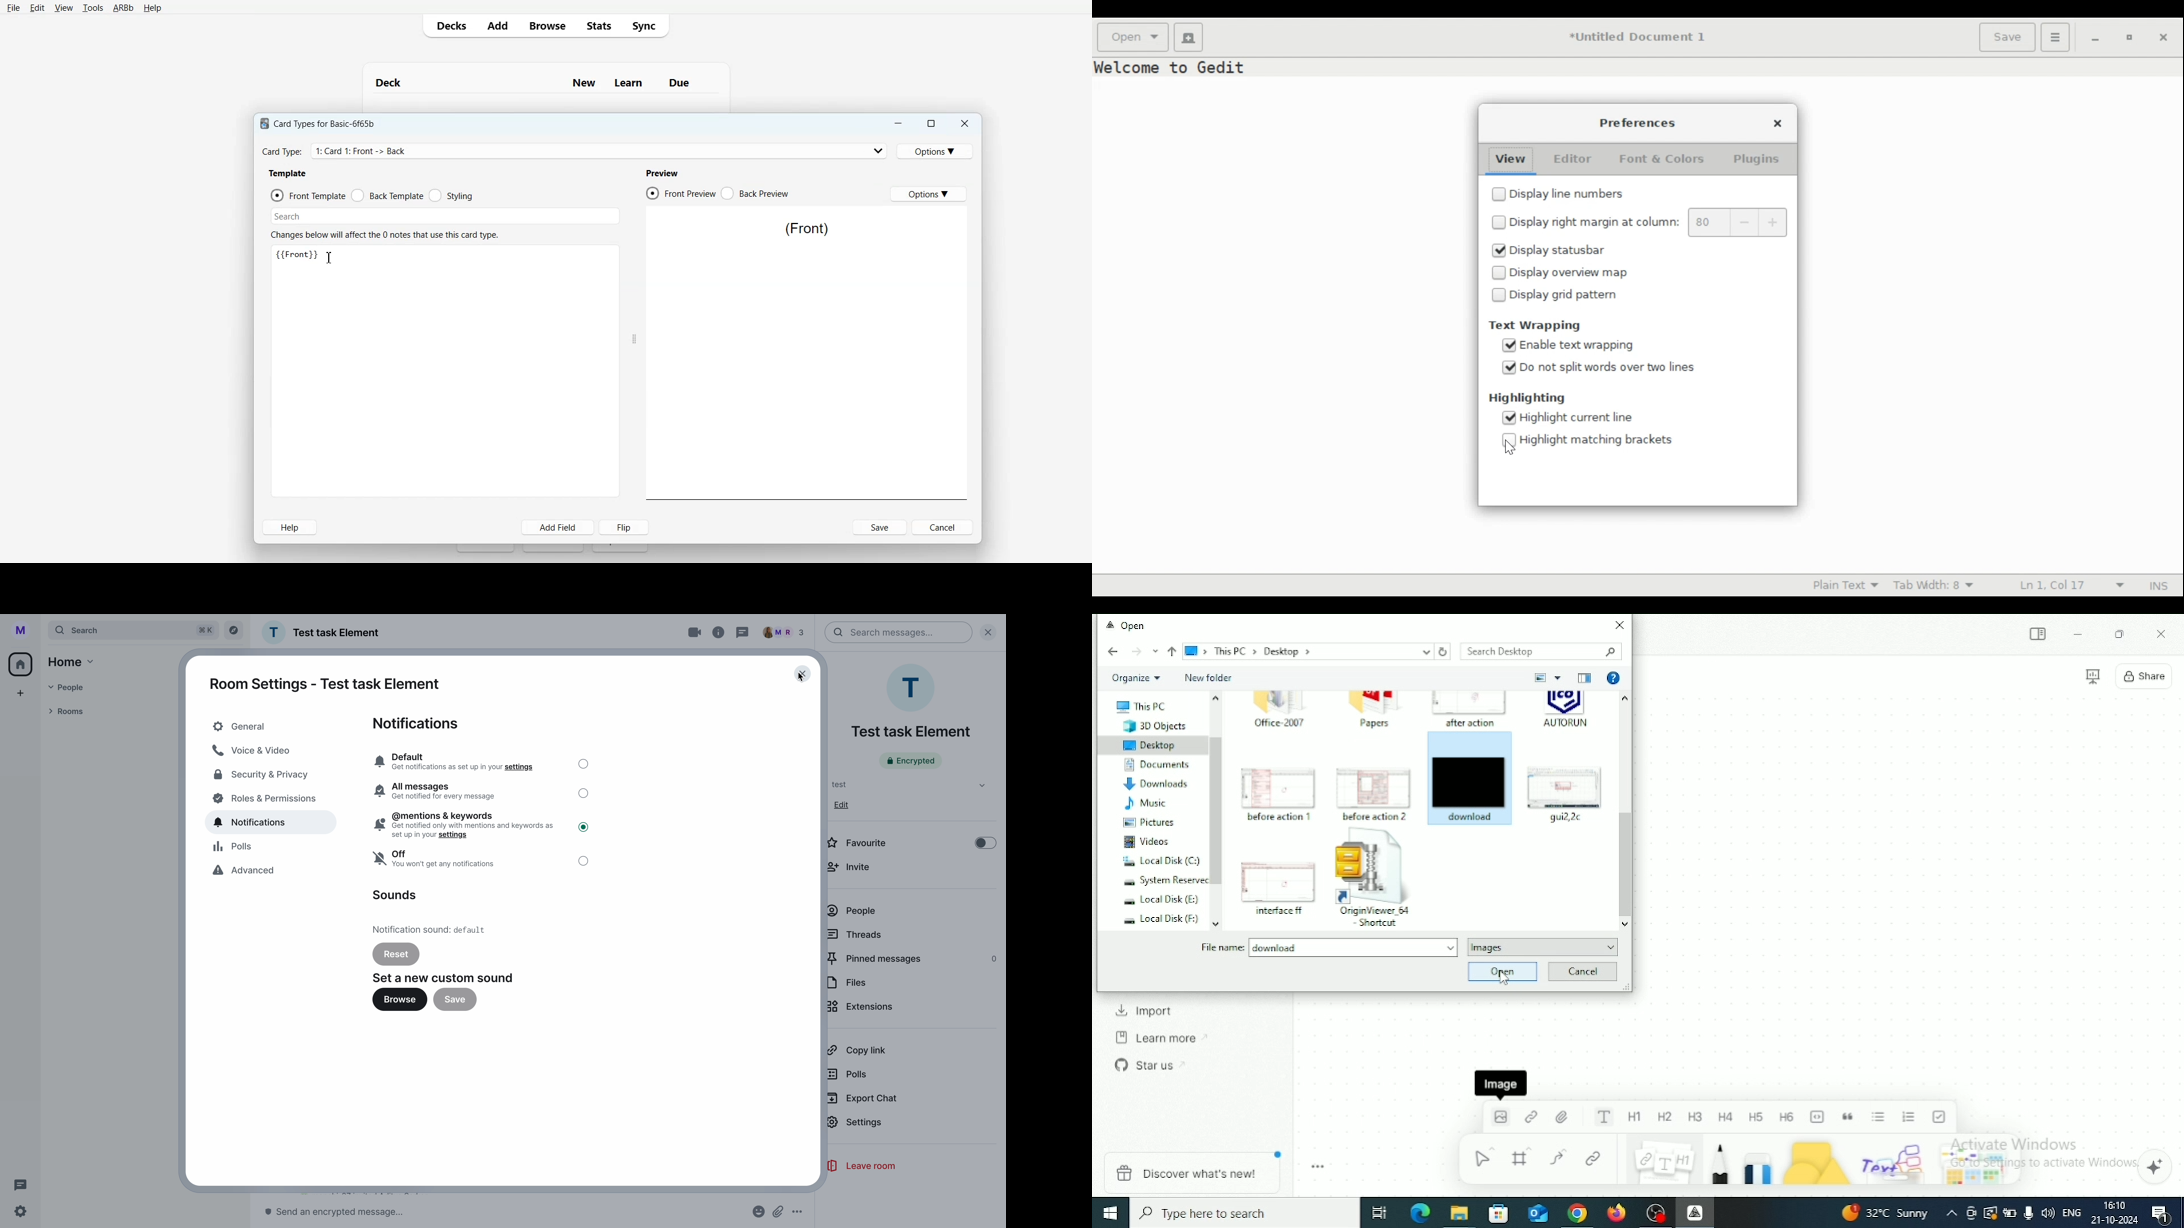 The image size is (2184, 1232). Describe the element at coordinates (597, 26) in the screenshot. I see `Stats` at that location.